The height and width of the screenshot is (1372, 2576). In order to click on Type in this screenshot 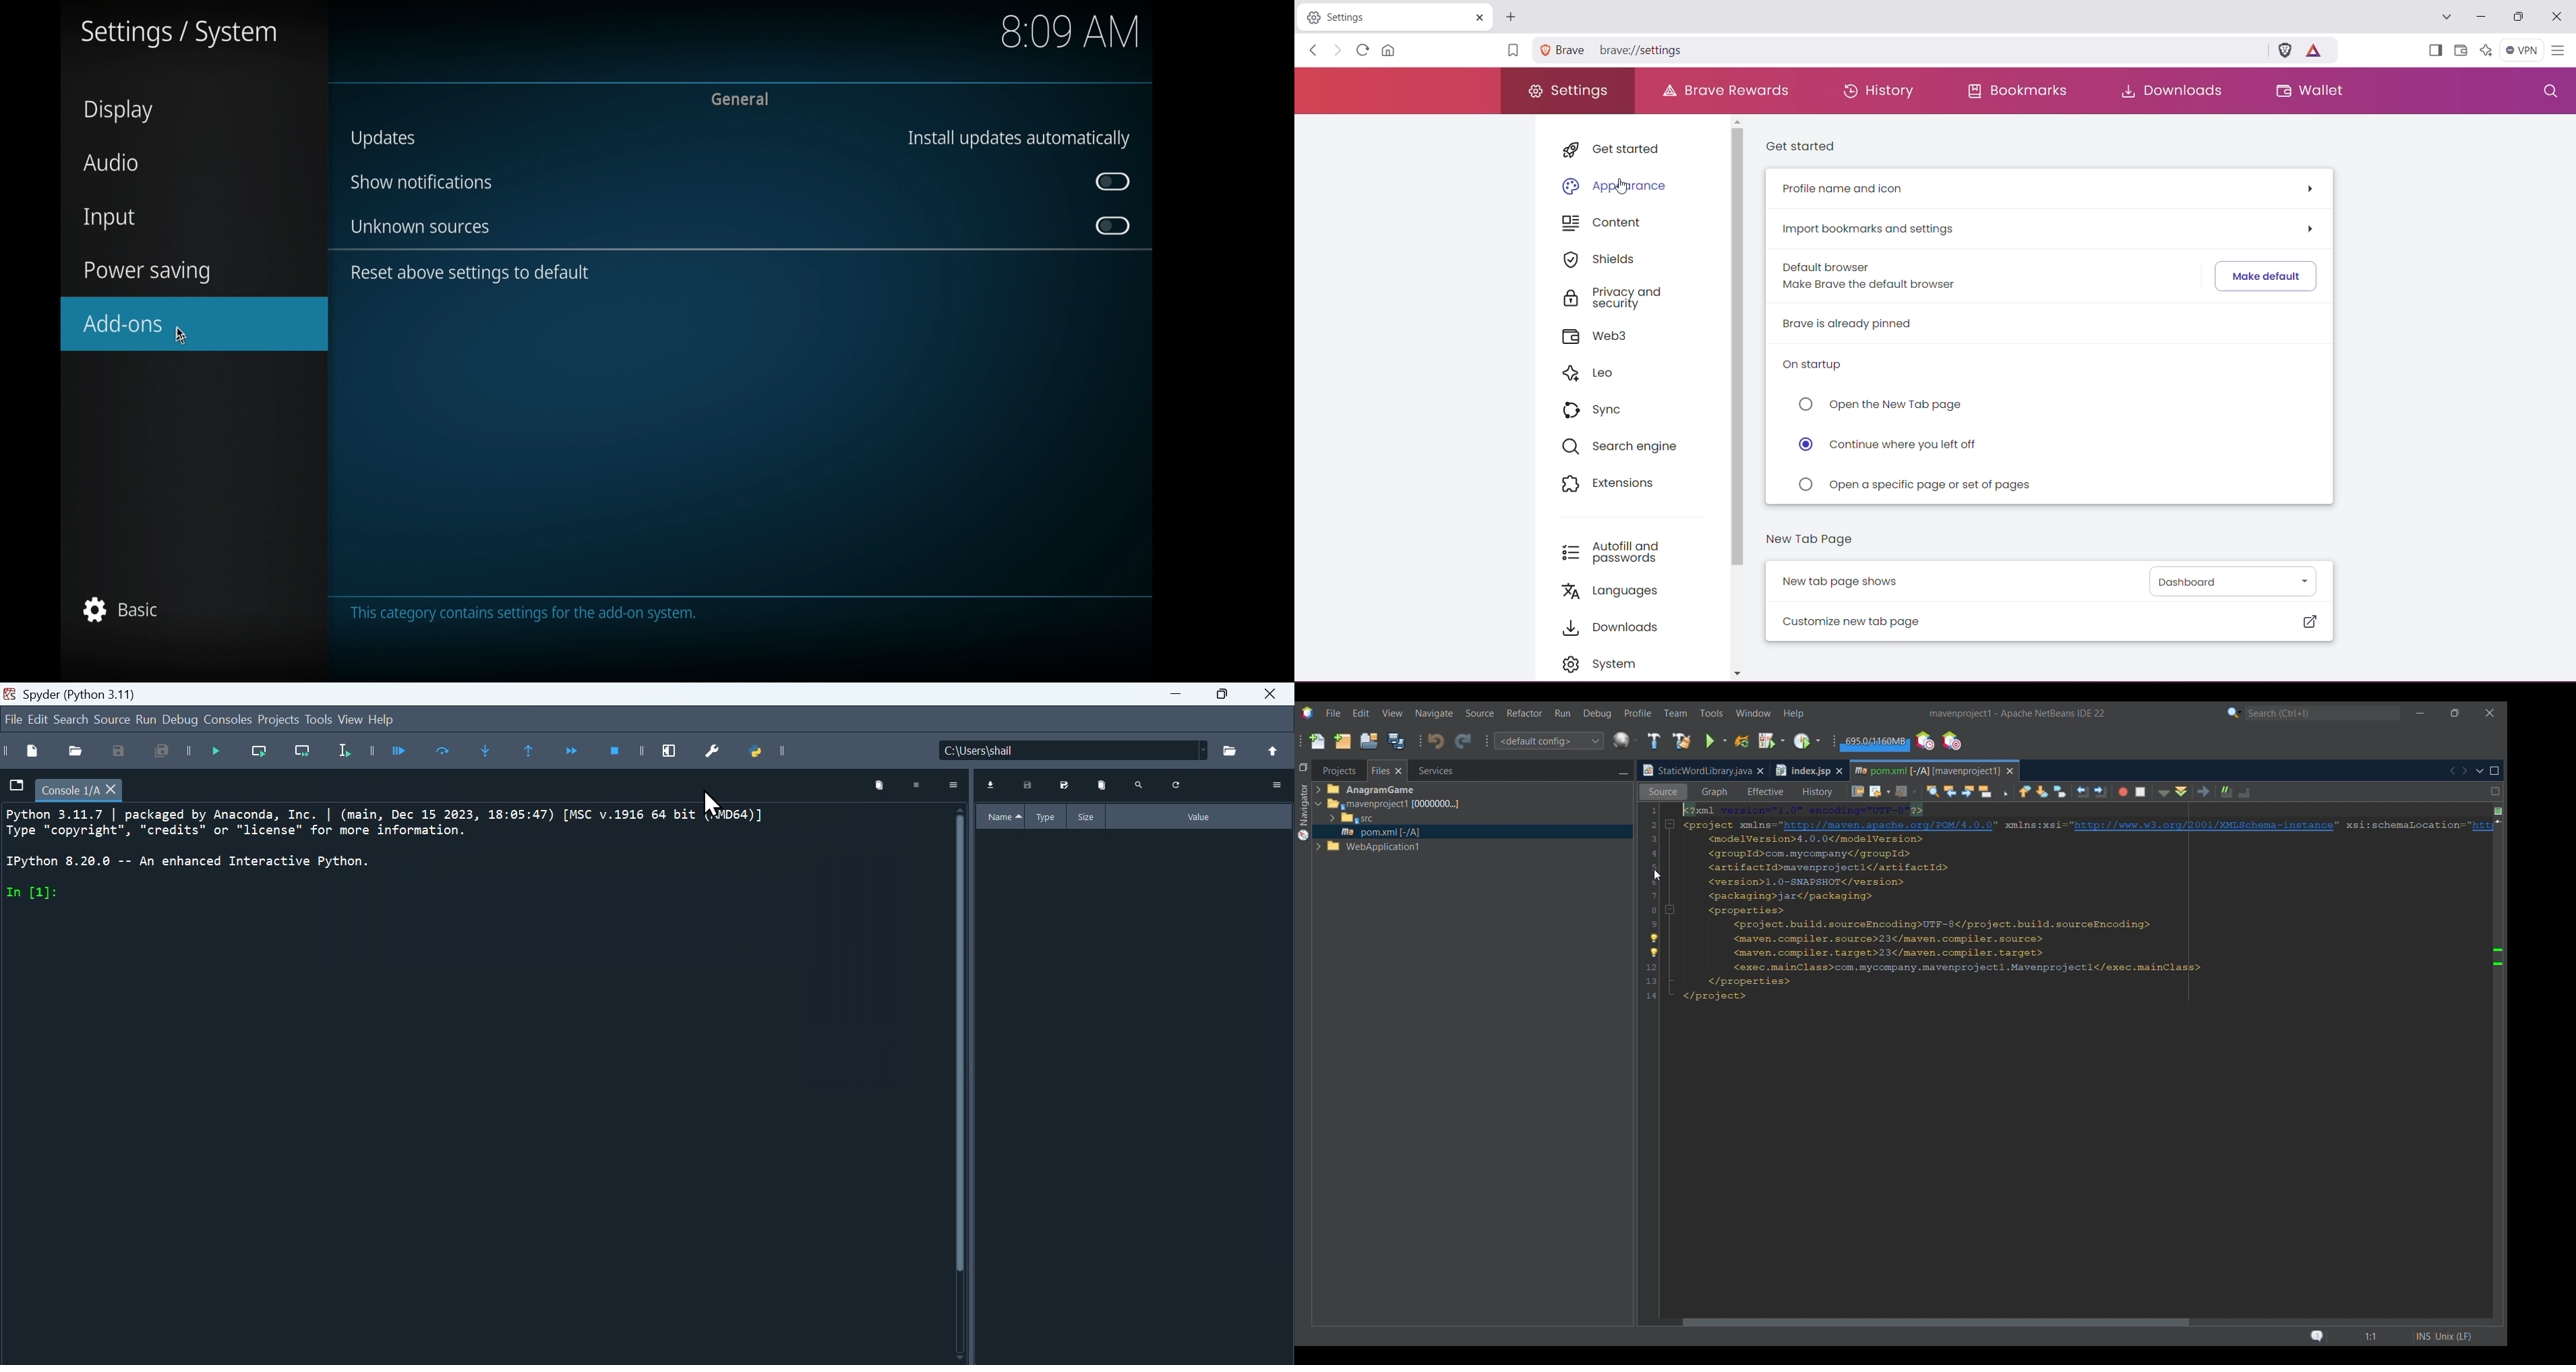, I will do `click(1045, 815)`.